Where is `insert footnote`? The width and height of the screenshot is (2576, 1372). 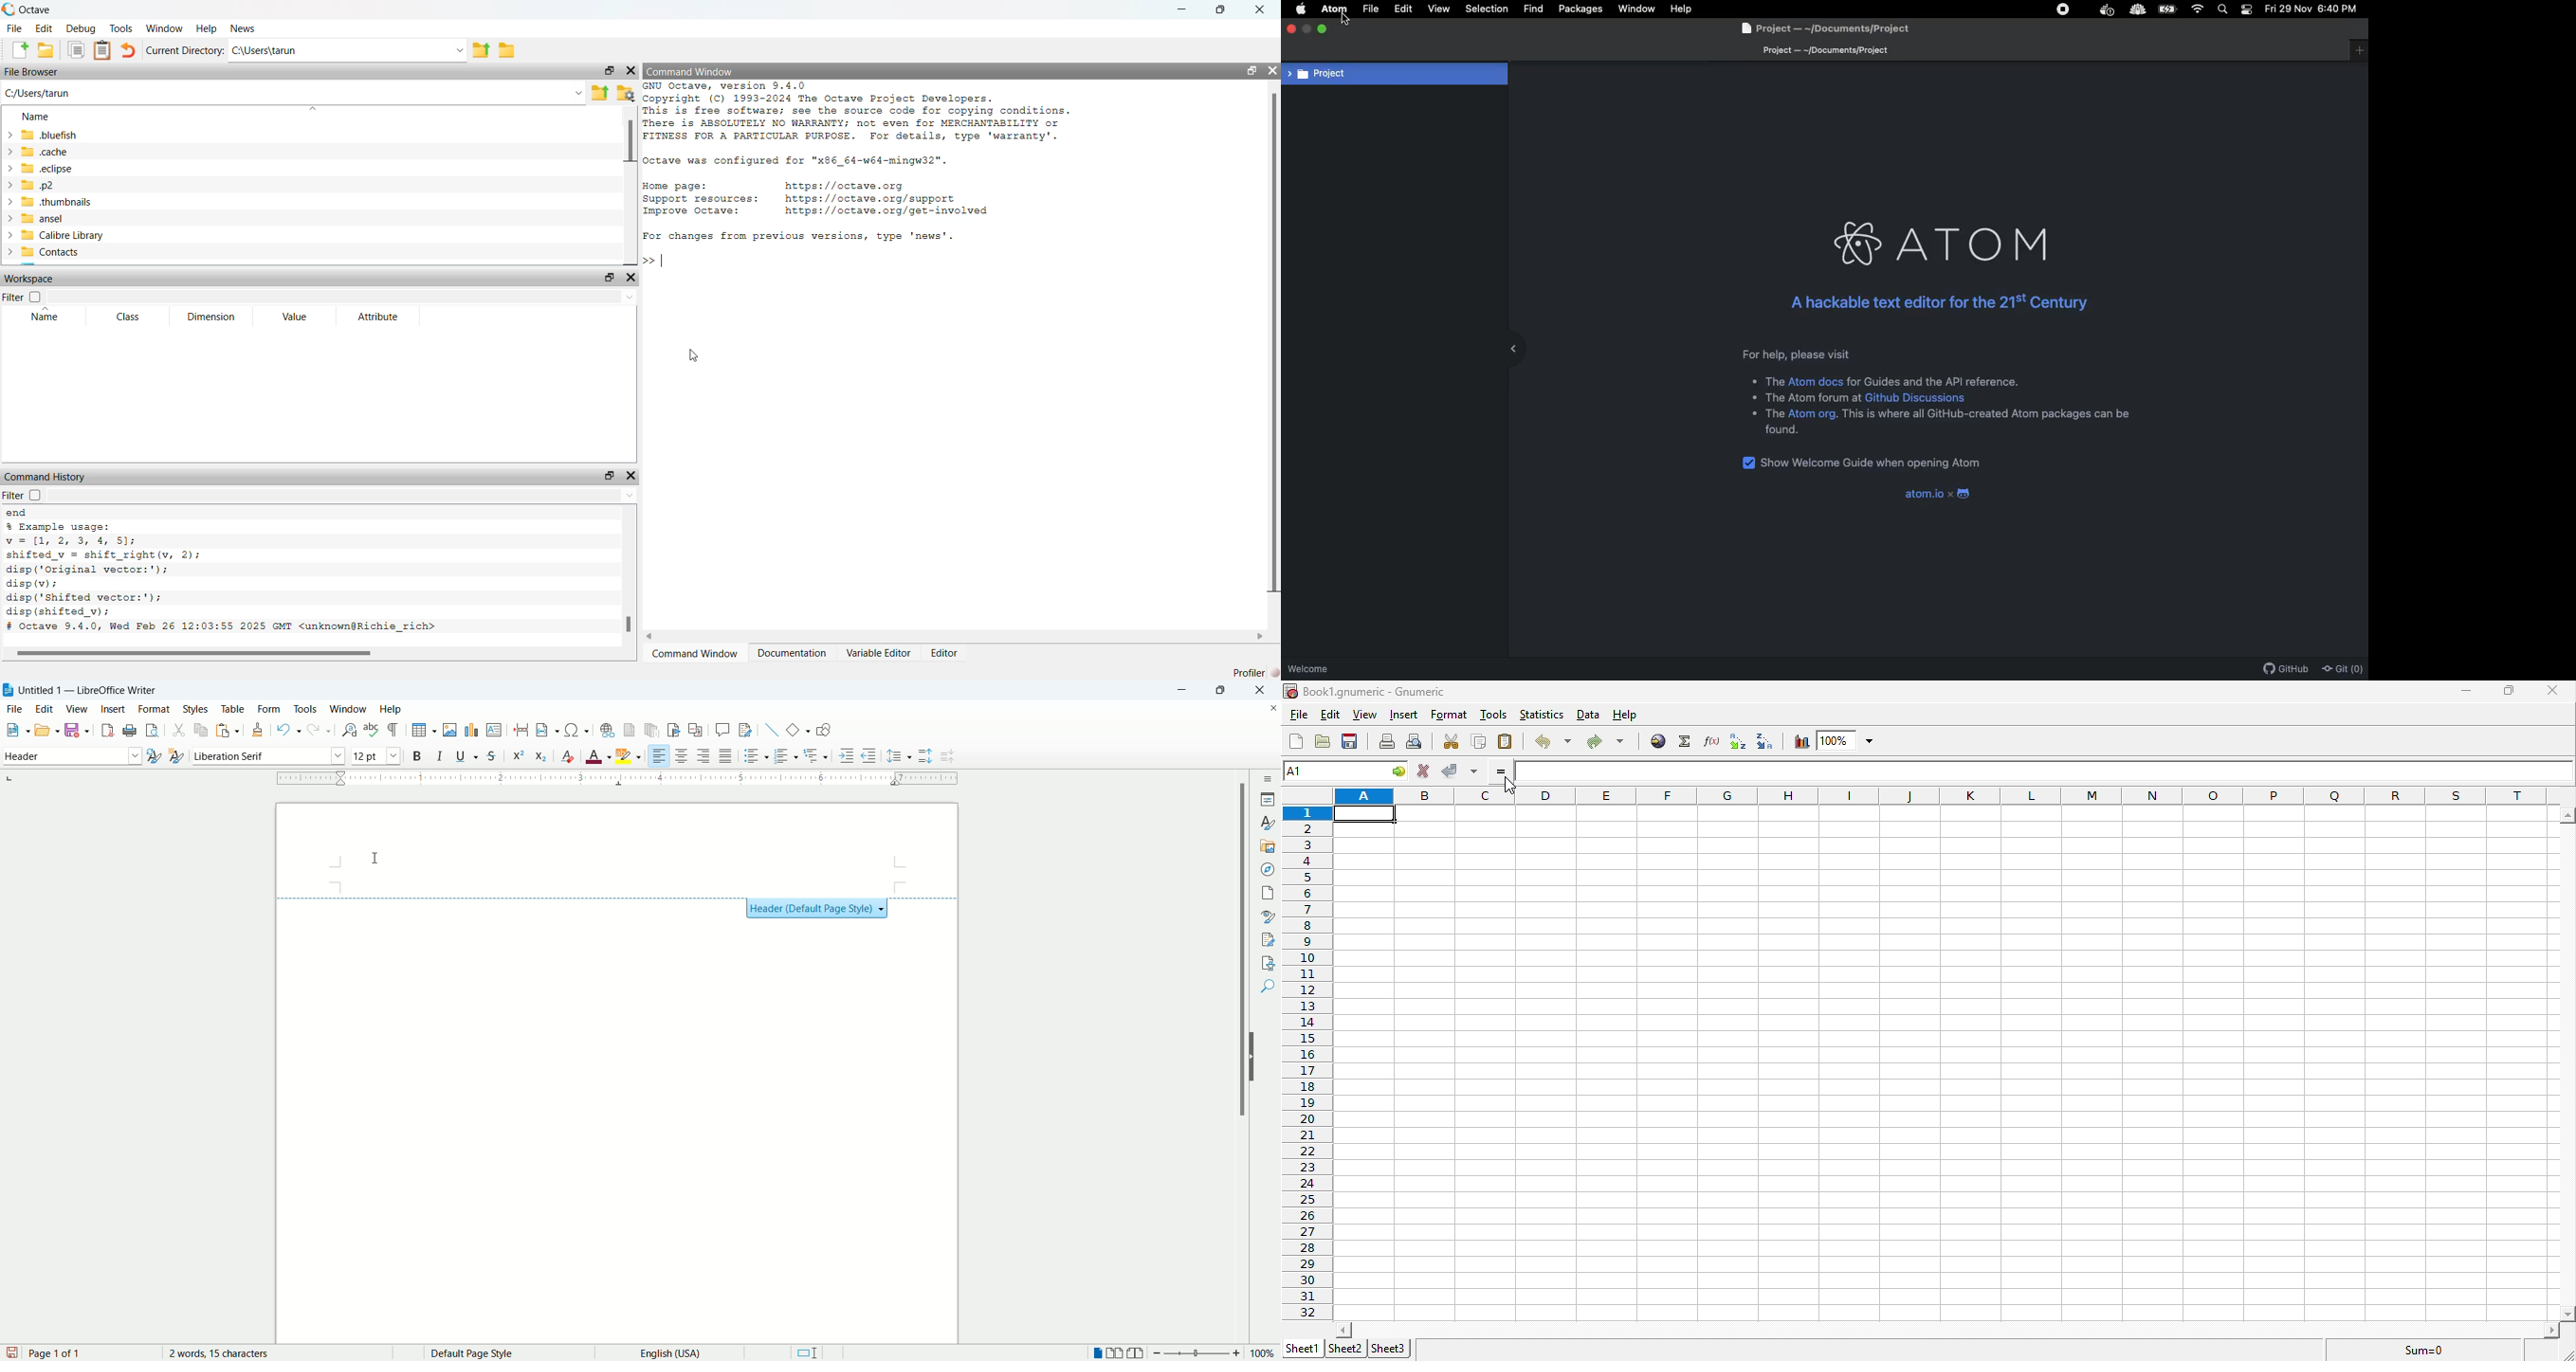 insert footnote is located at coordinates (609, 731).